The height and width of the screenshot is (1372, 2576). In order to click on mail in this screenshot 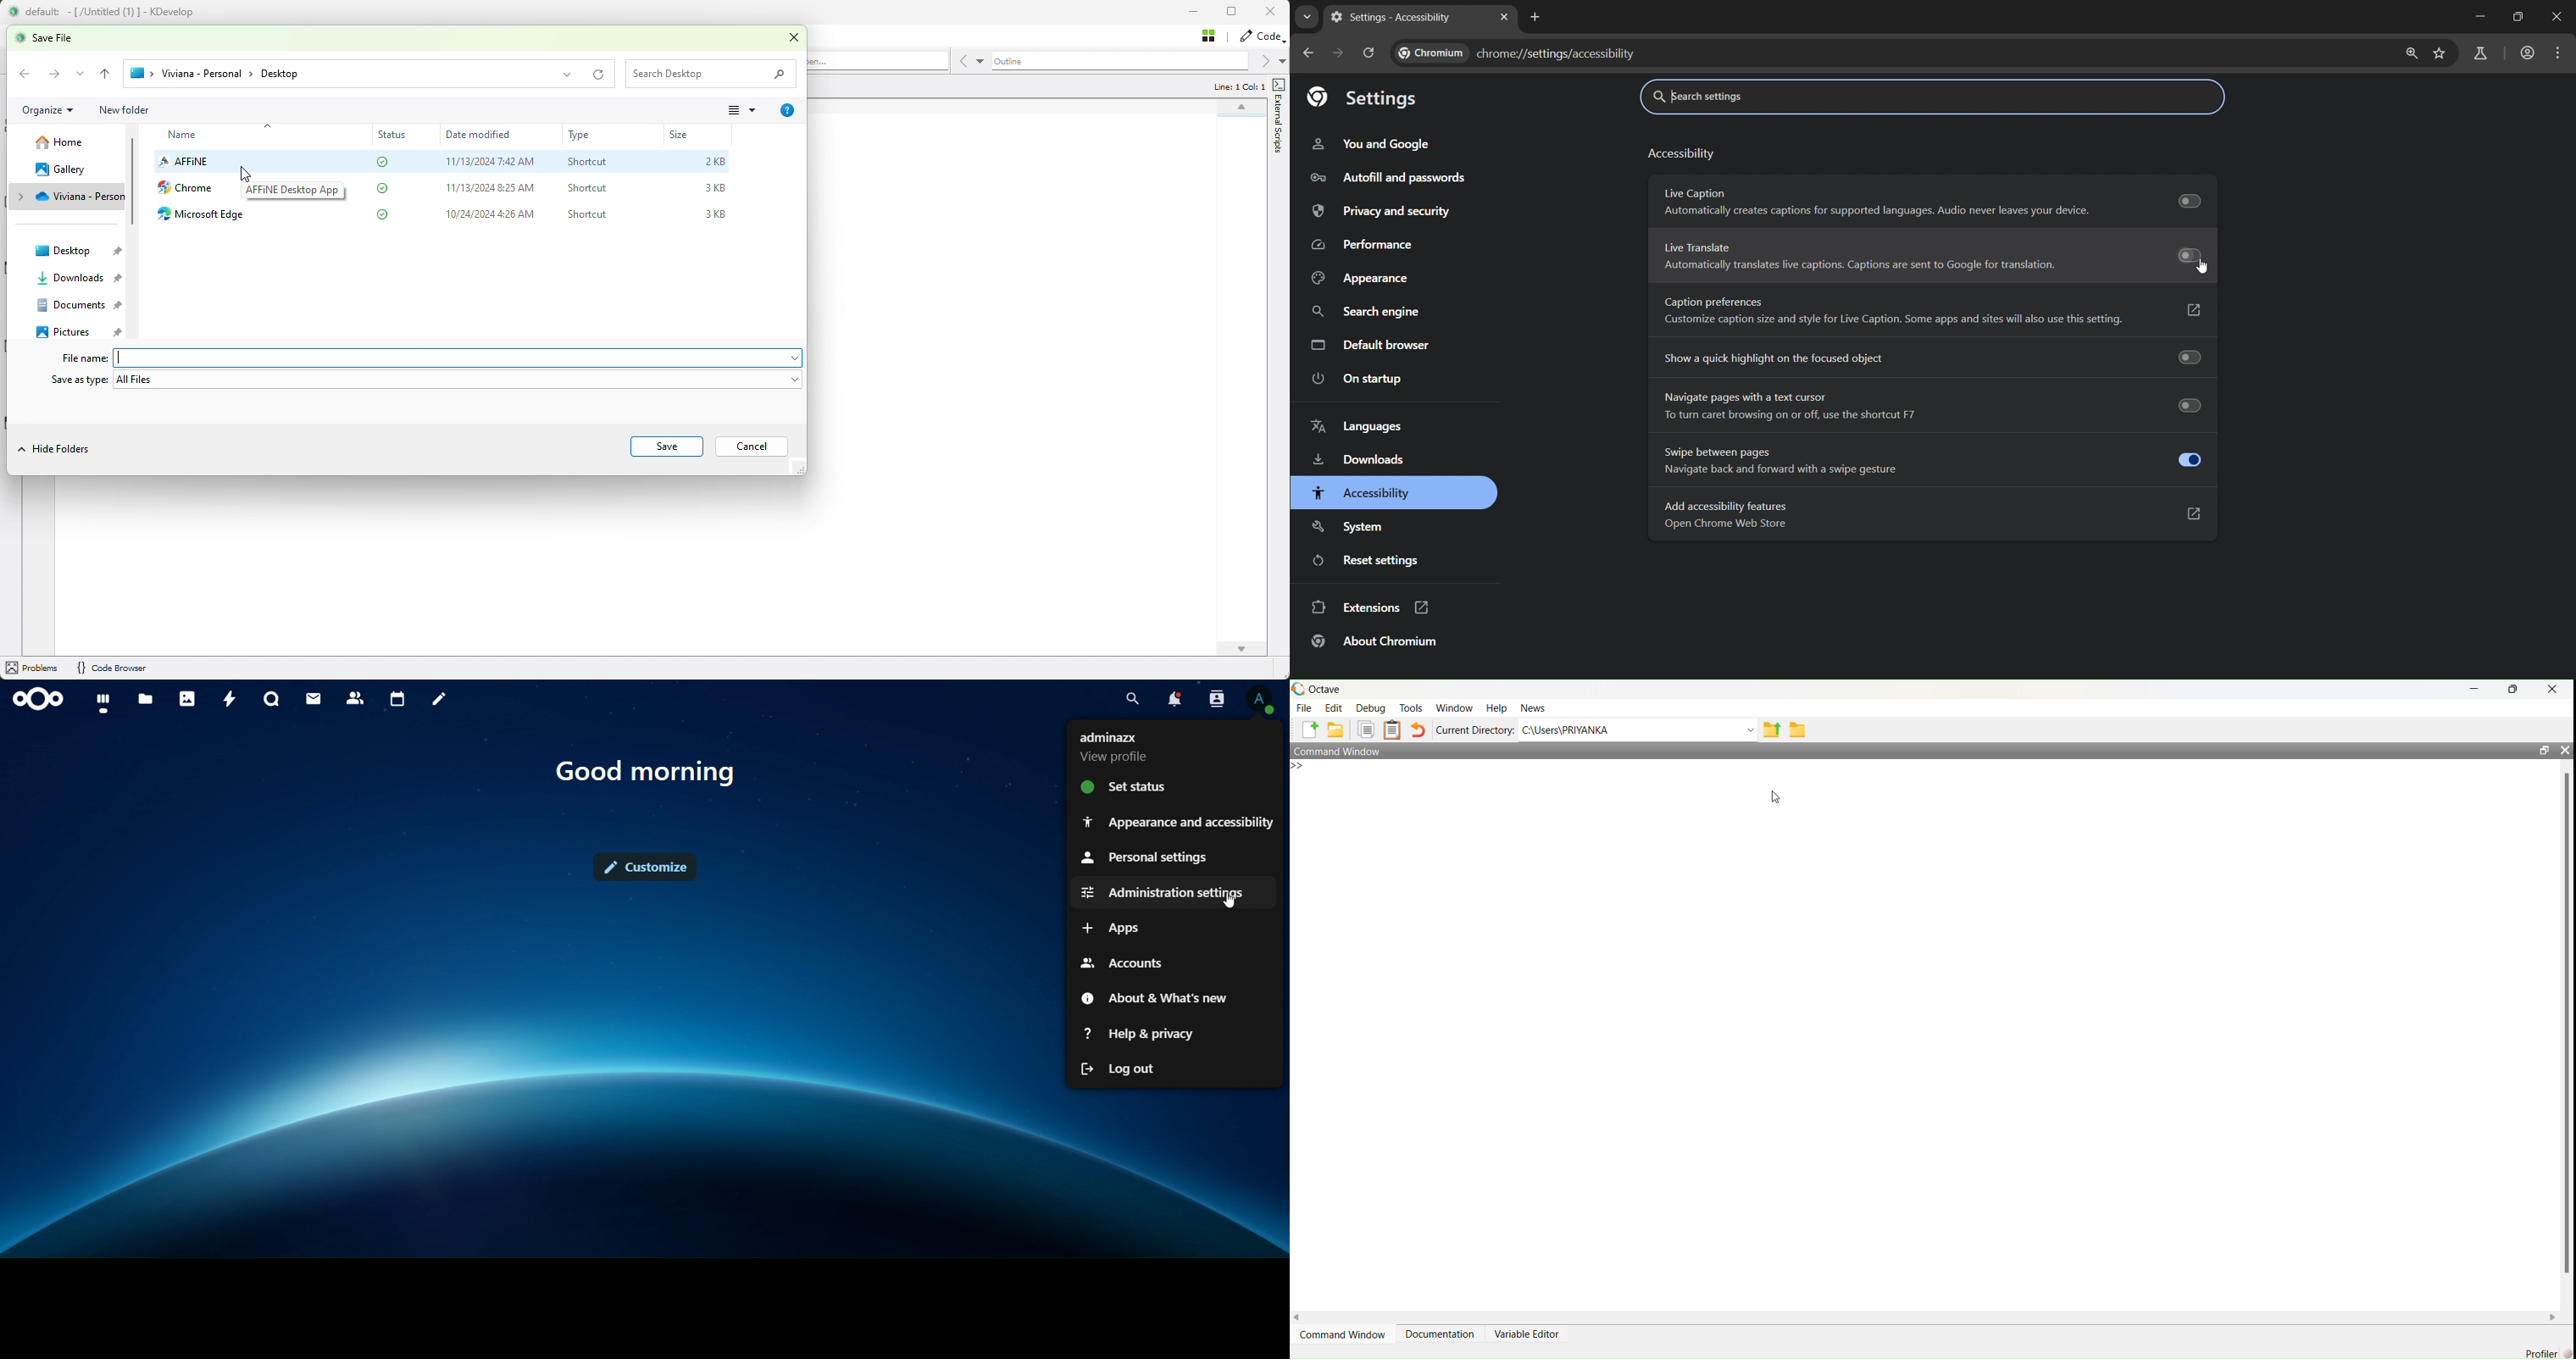, I will do `click(311, 698)`.